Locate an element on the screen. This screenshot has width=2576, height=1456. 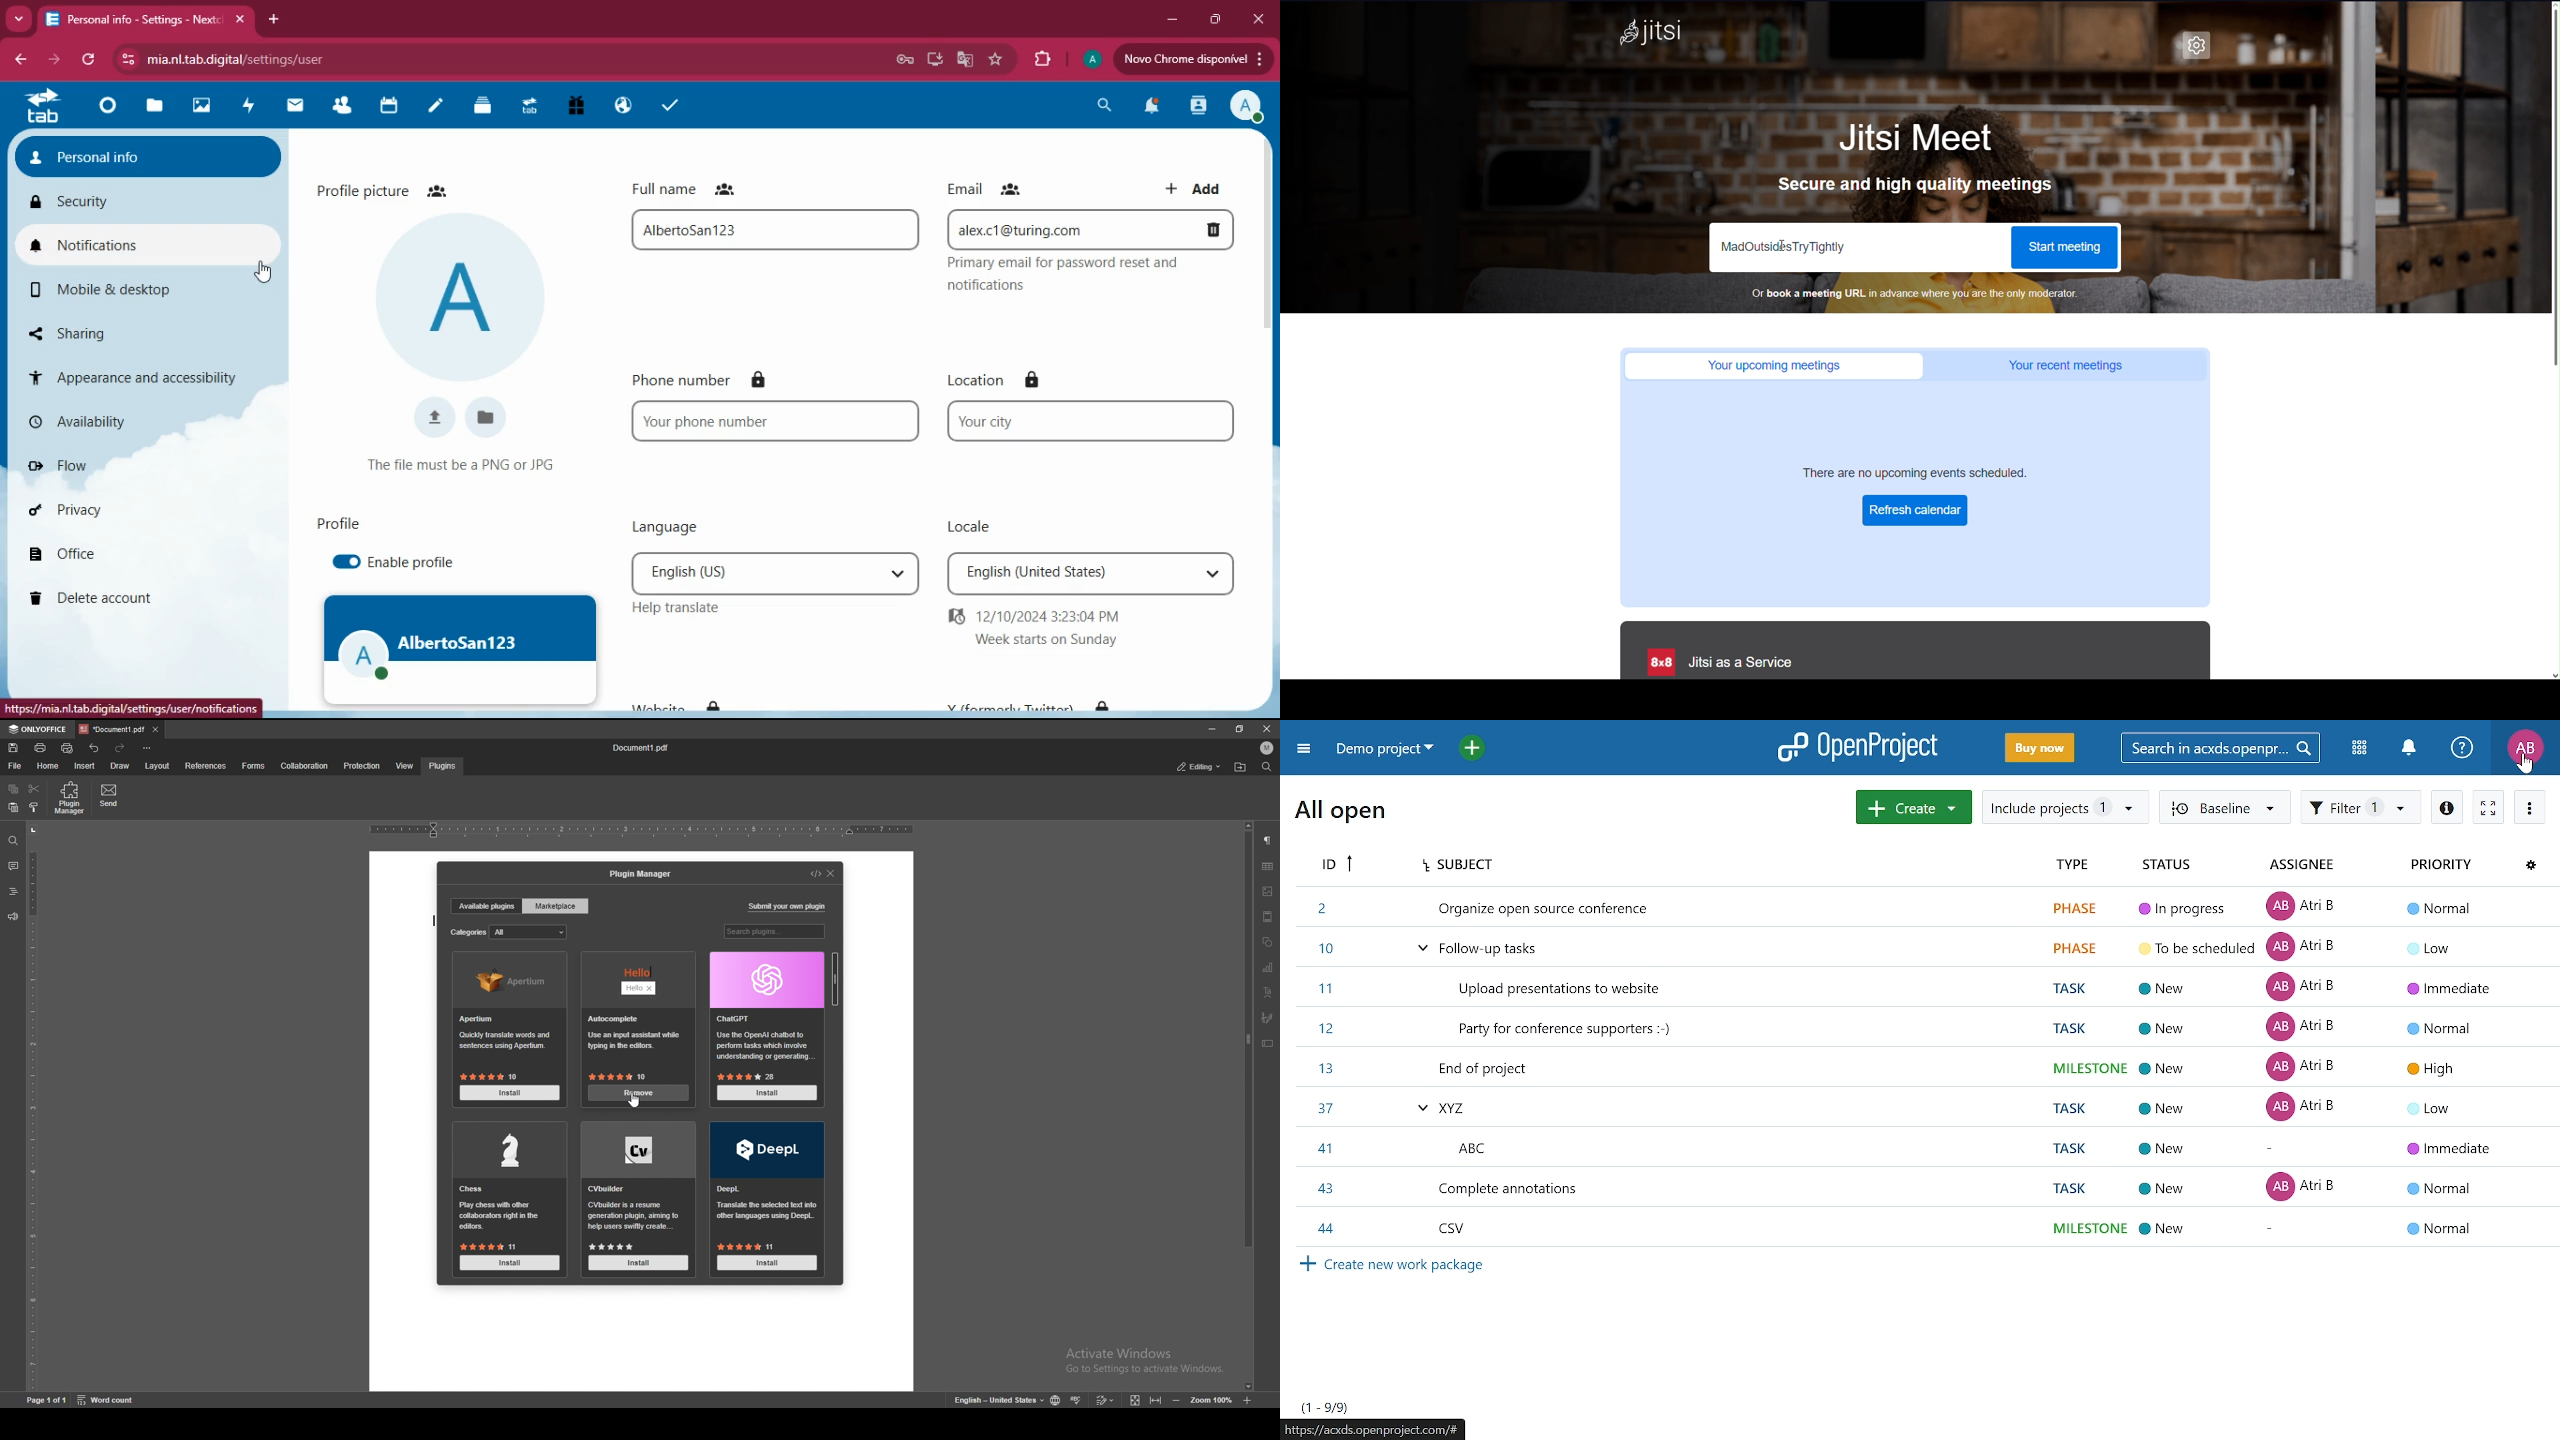
Secure and high quality meetings is located at coordinates (1915, 184).